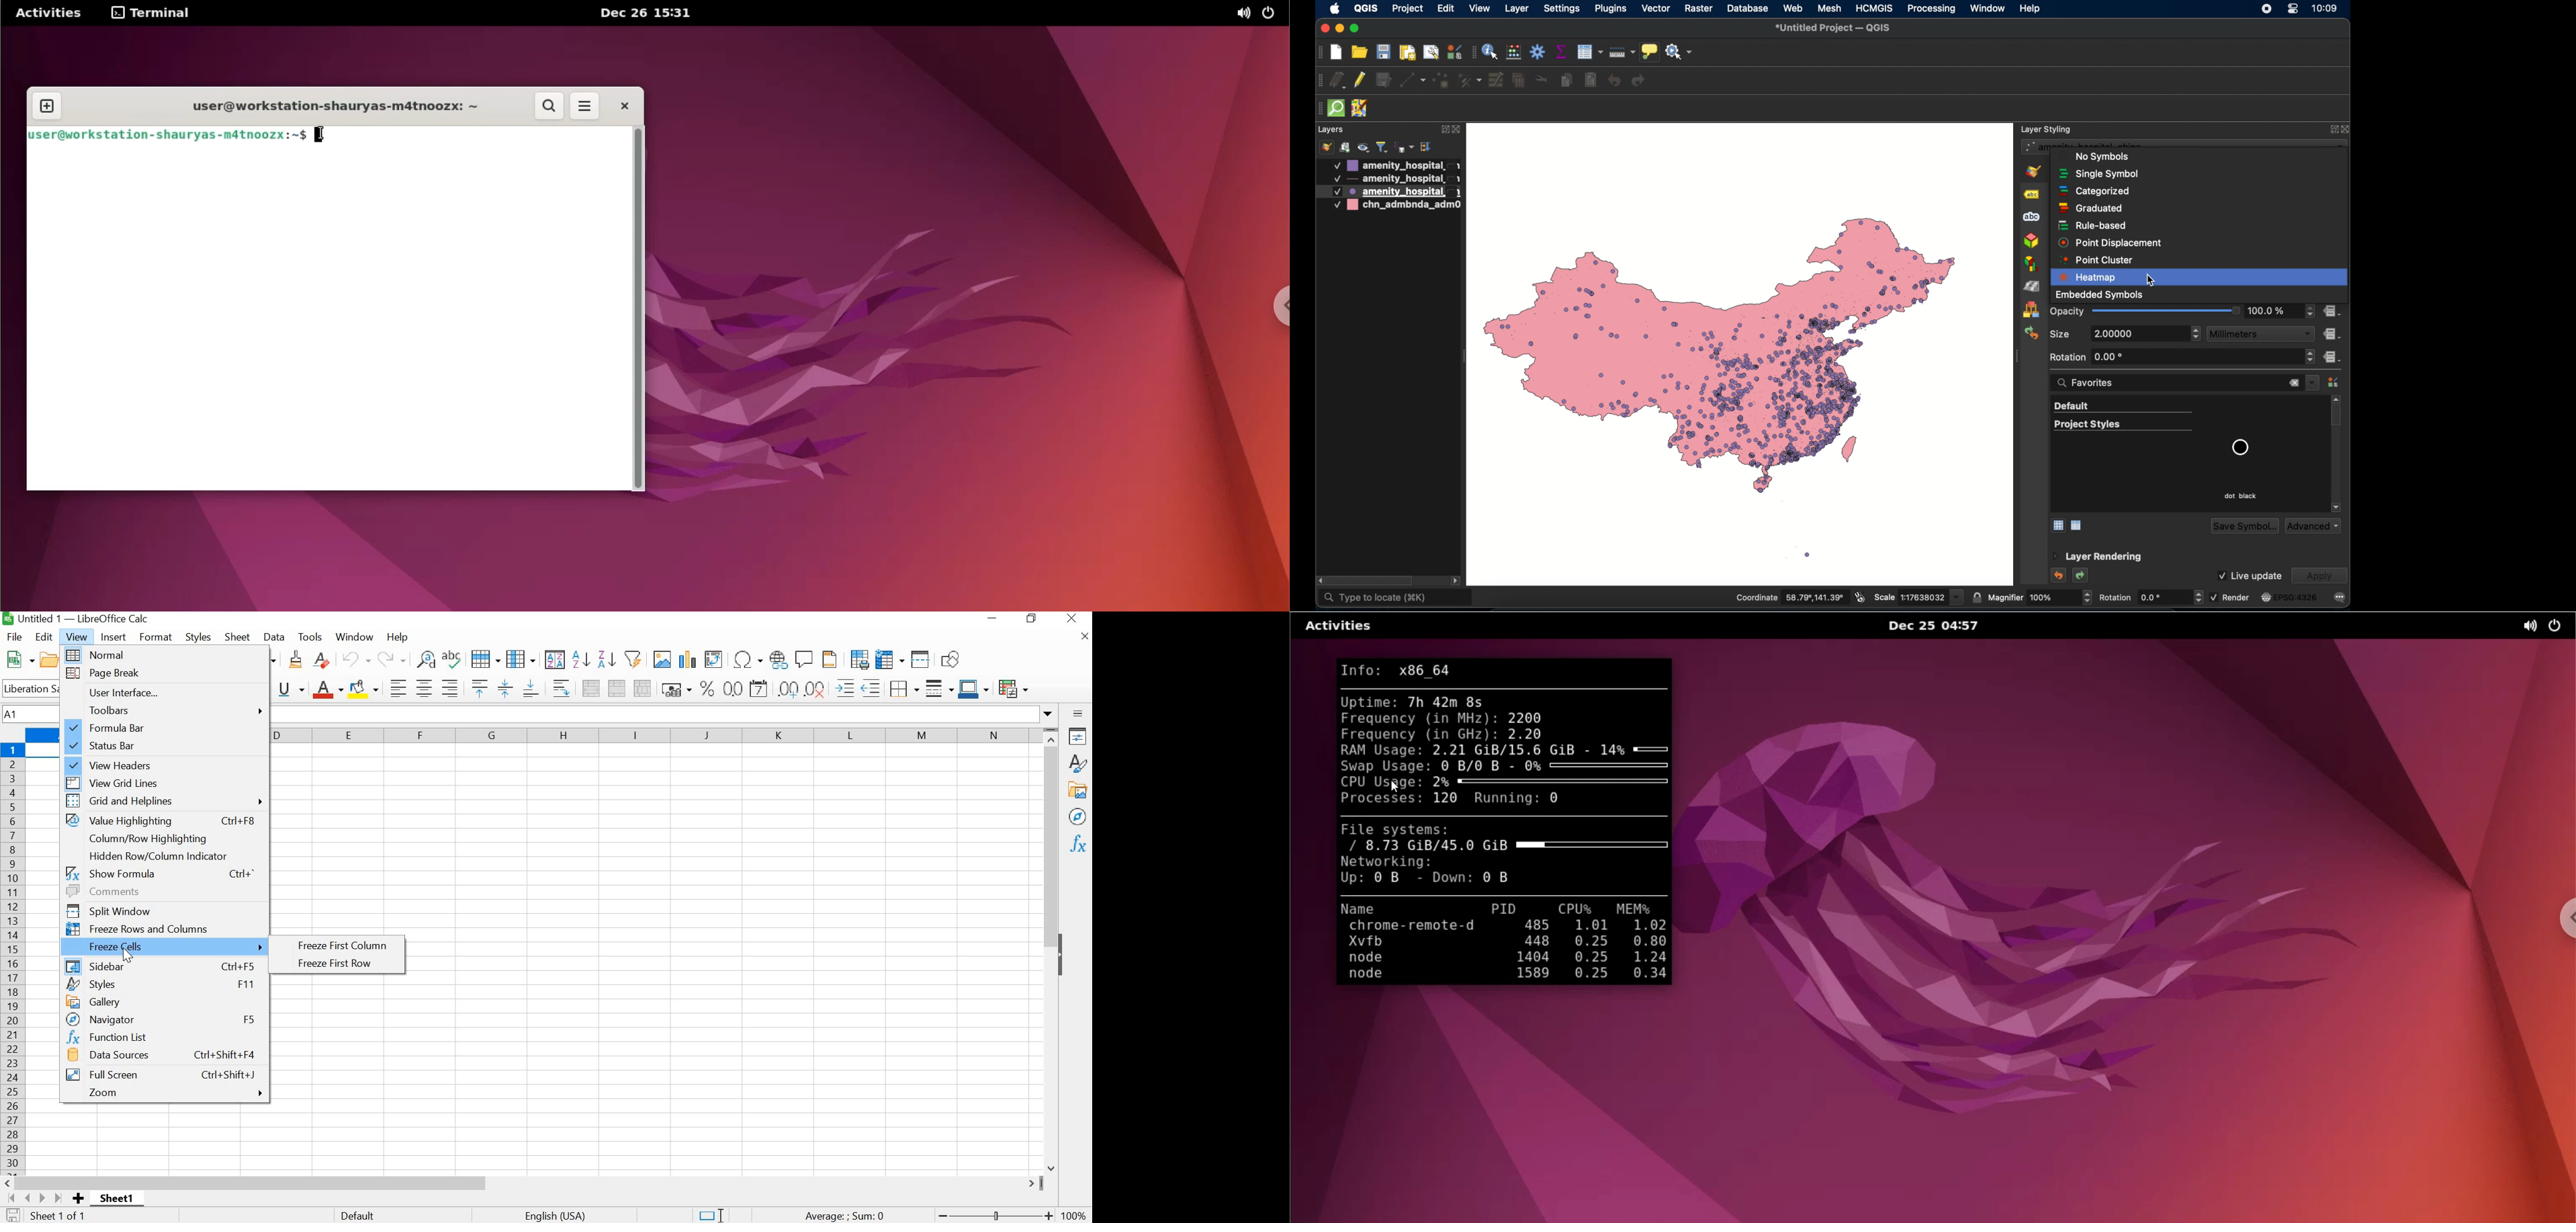  Describe the element at coordinates (559, 688) in the screenshot. I see `WRAP TEXT` at that location.